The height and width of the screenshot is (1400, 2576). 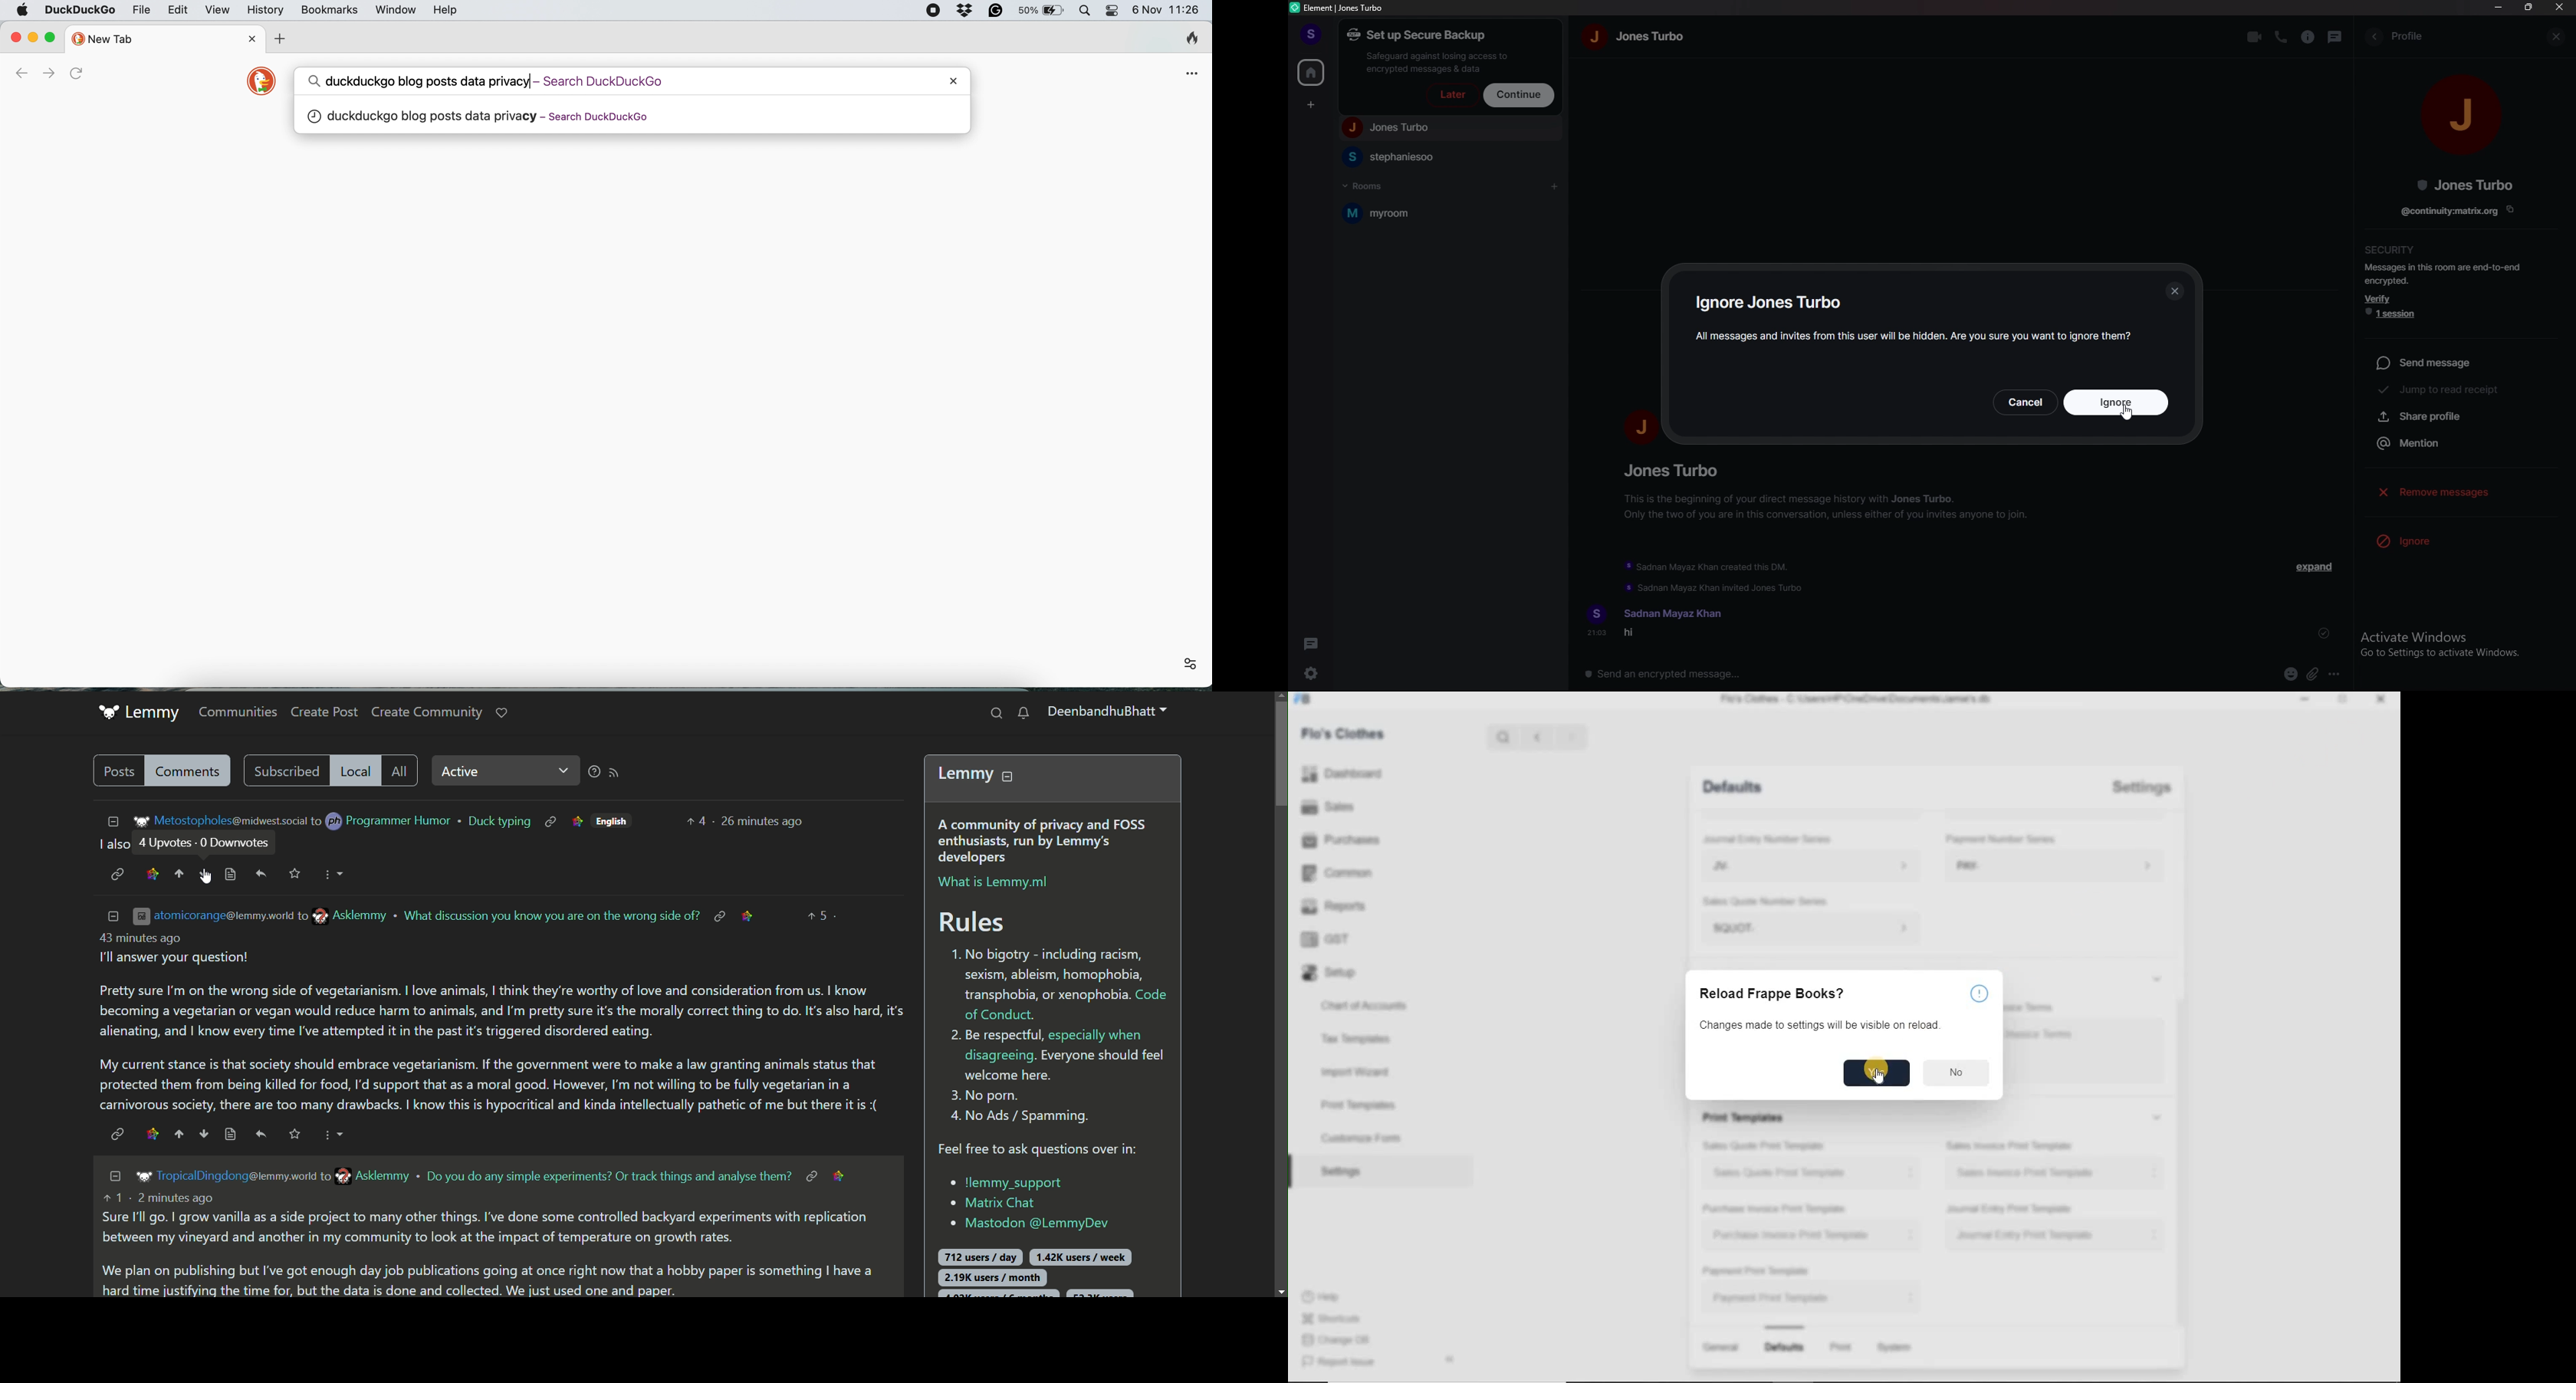 I want to click on Change made to settings will be visible on reload, so click(x=1819, y=1025).